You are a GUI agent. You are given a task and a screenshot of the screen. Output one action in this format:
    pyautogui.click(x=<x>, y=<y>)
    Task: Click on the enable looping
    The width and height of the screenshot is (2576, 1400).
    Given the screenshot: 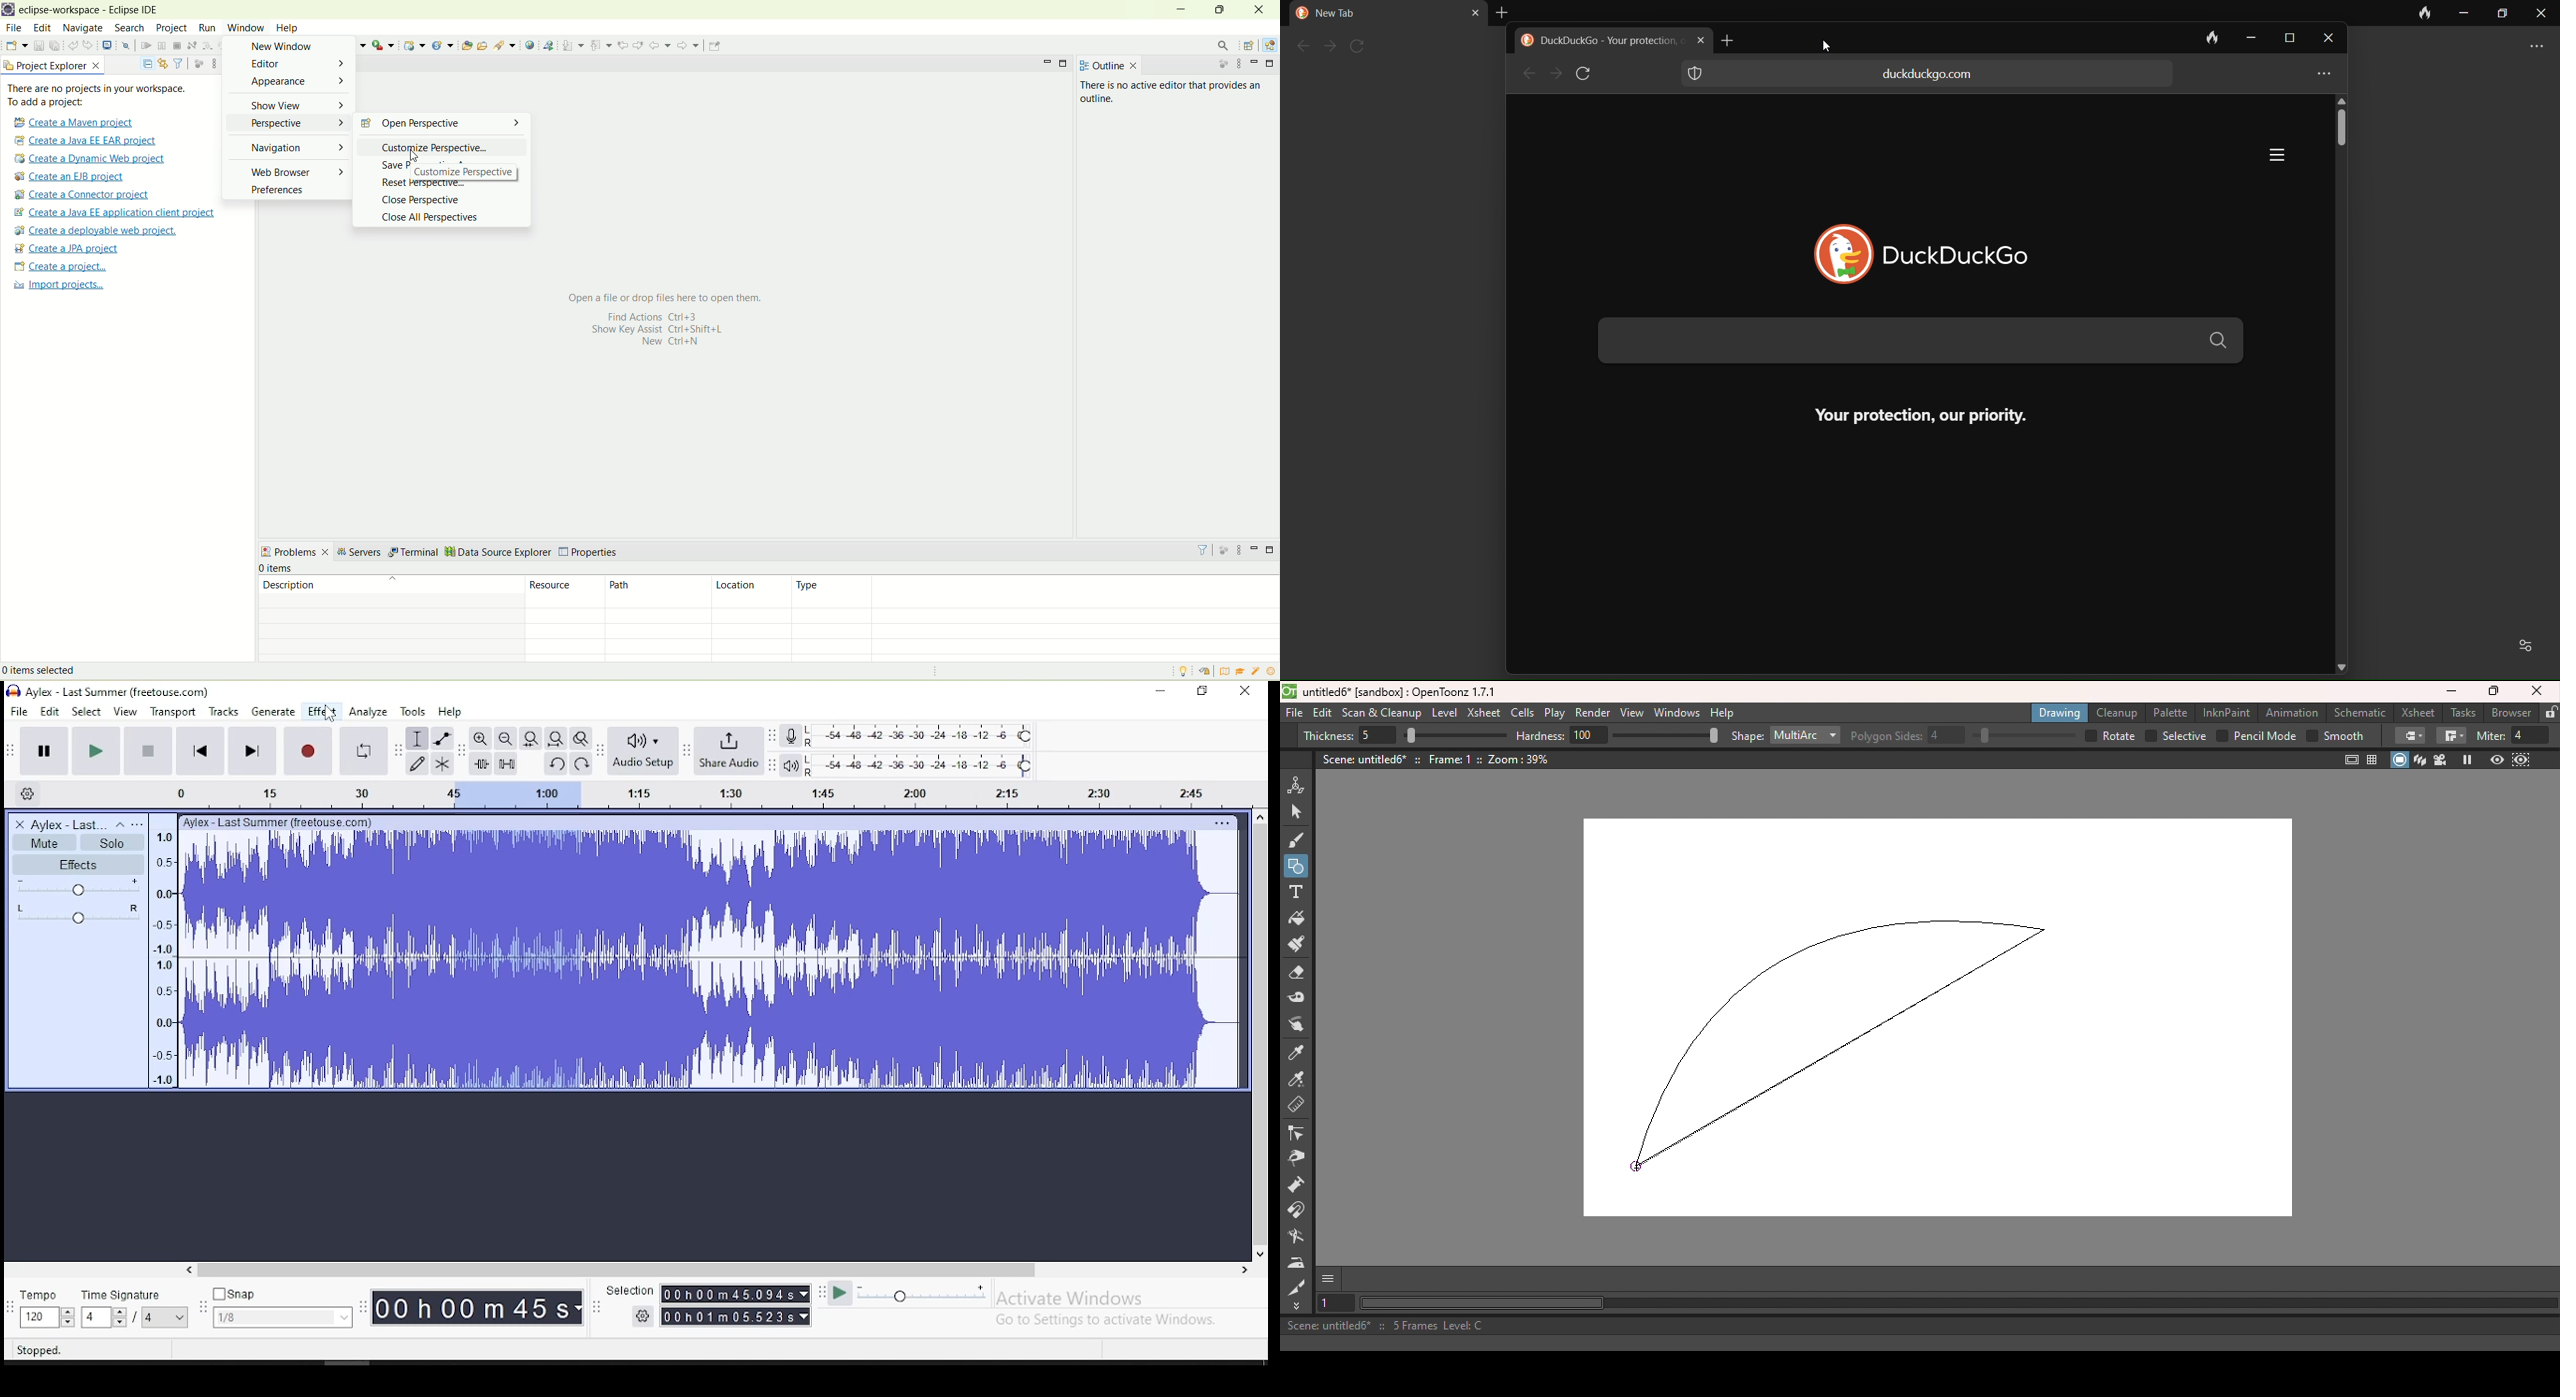 What is the action you would take?
    pyautogui.click(x=364, y=751)
    